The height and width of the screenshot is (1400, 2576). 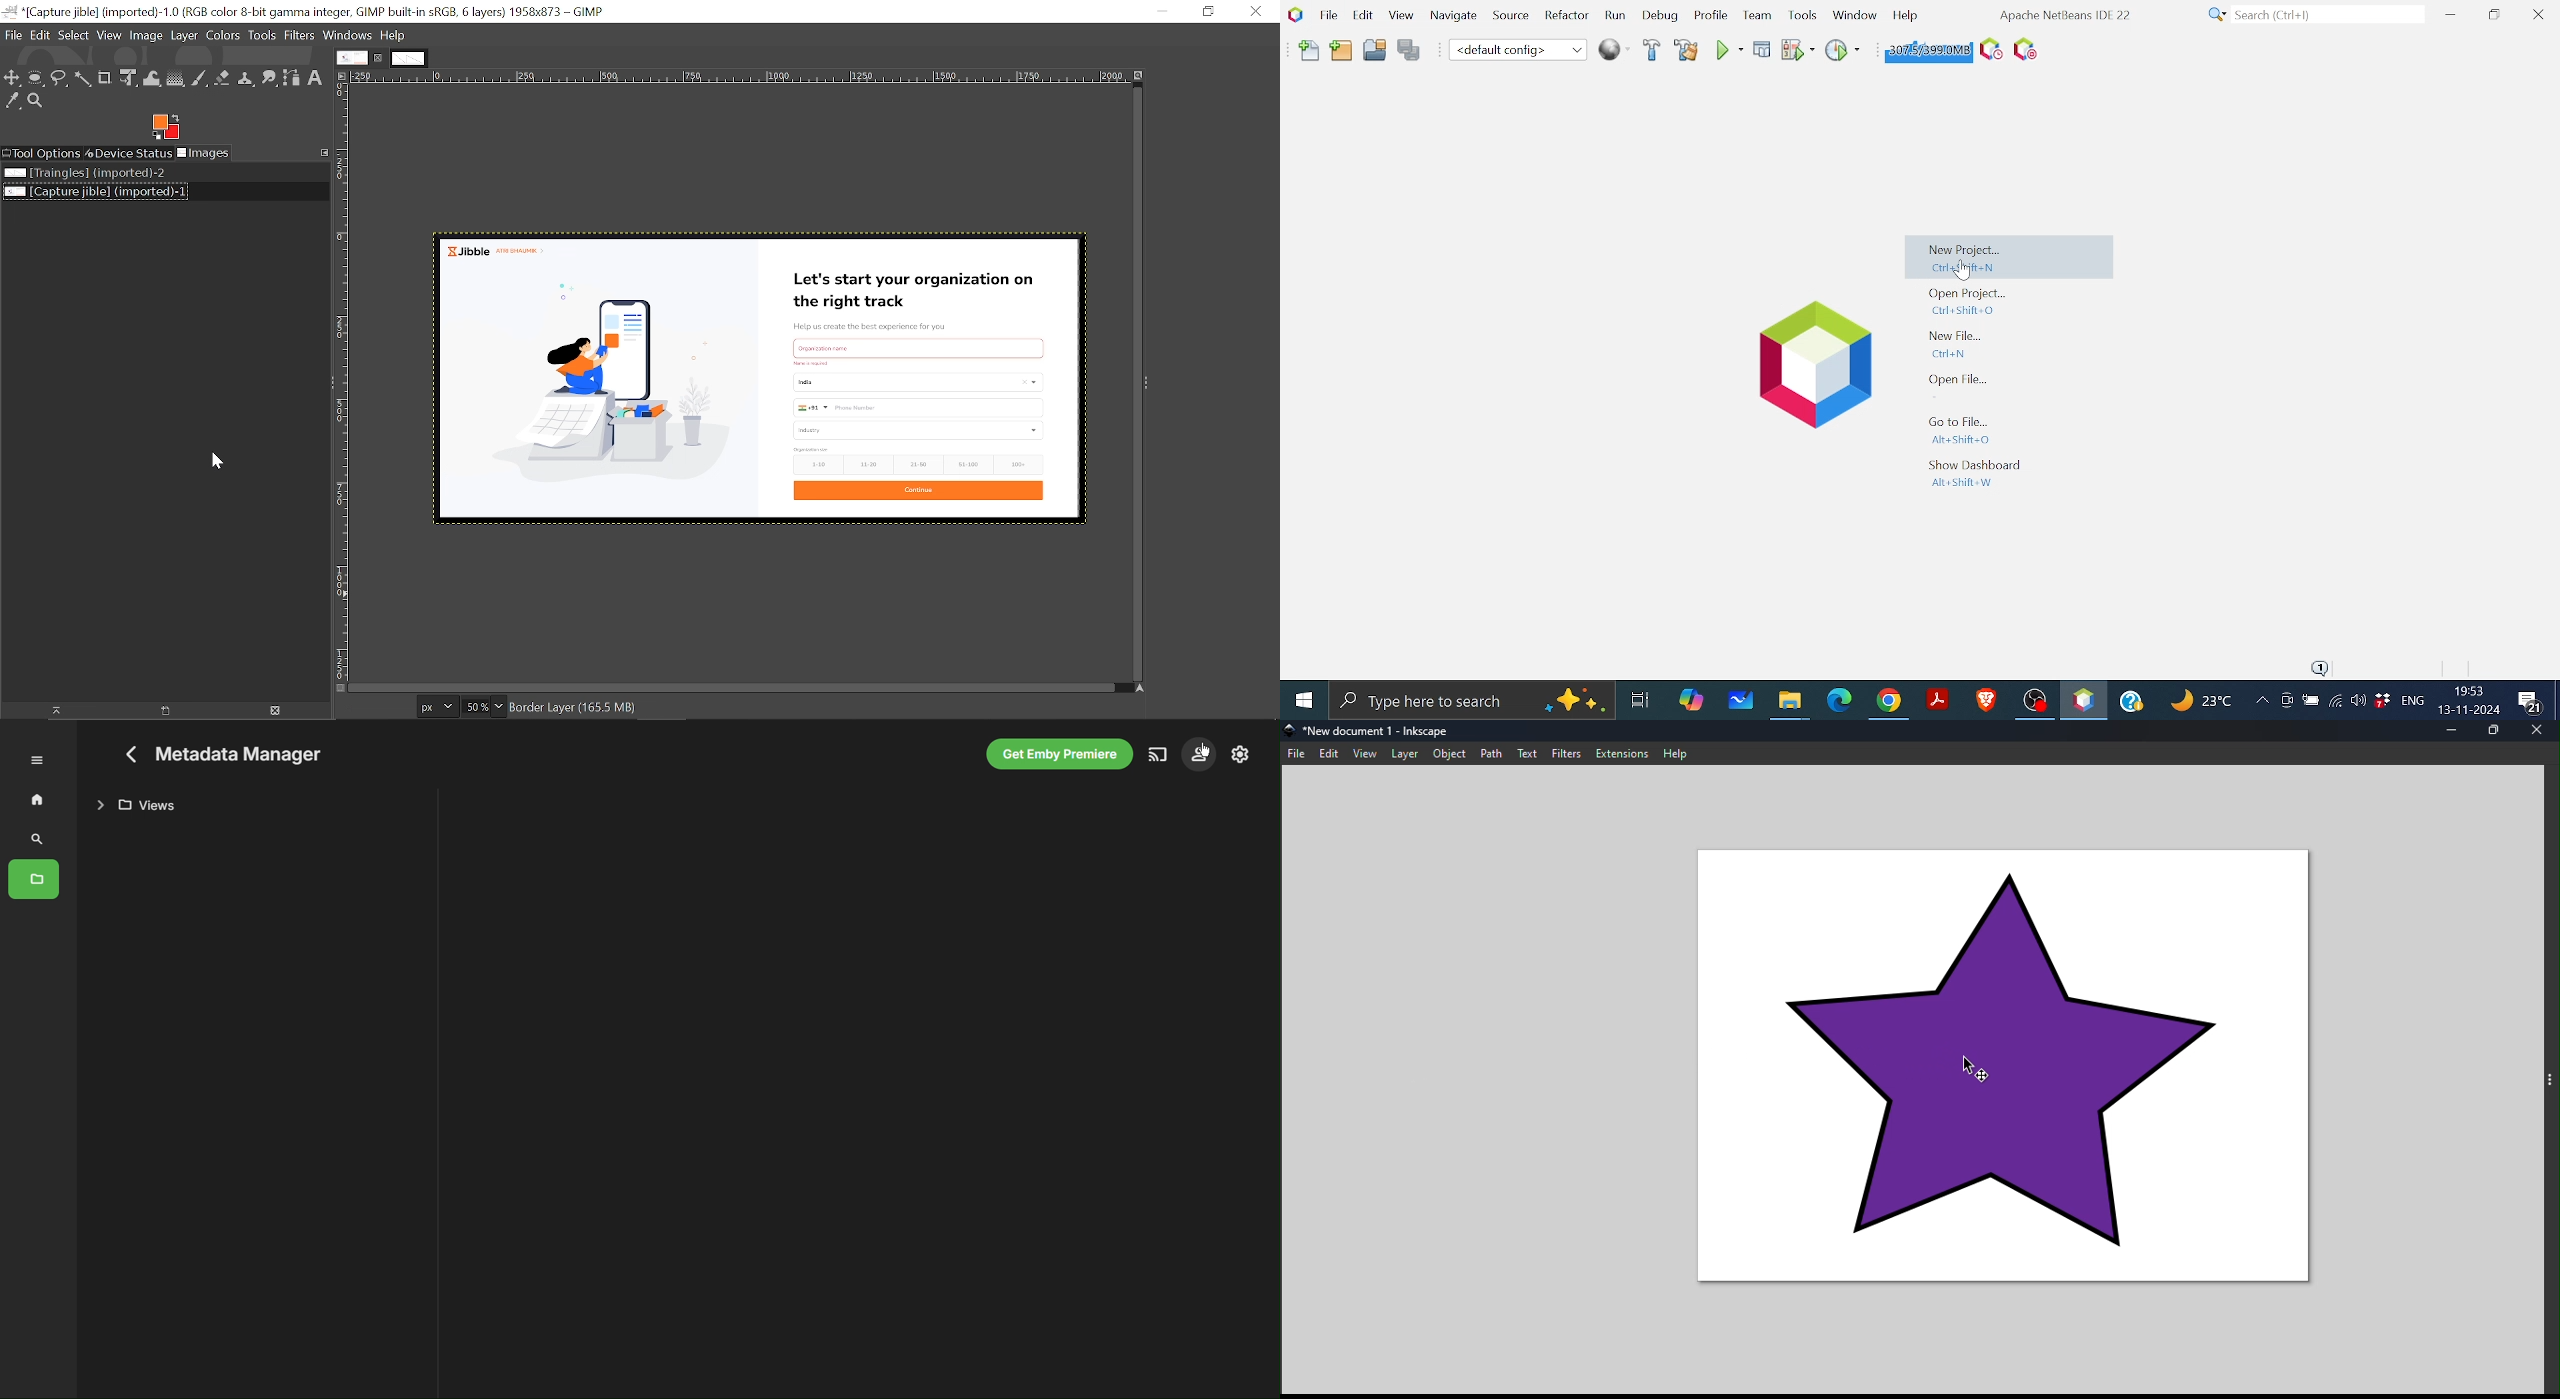 I want to click on Sidebar menu, so click(x=1148, y=383).